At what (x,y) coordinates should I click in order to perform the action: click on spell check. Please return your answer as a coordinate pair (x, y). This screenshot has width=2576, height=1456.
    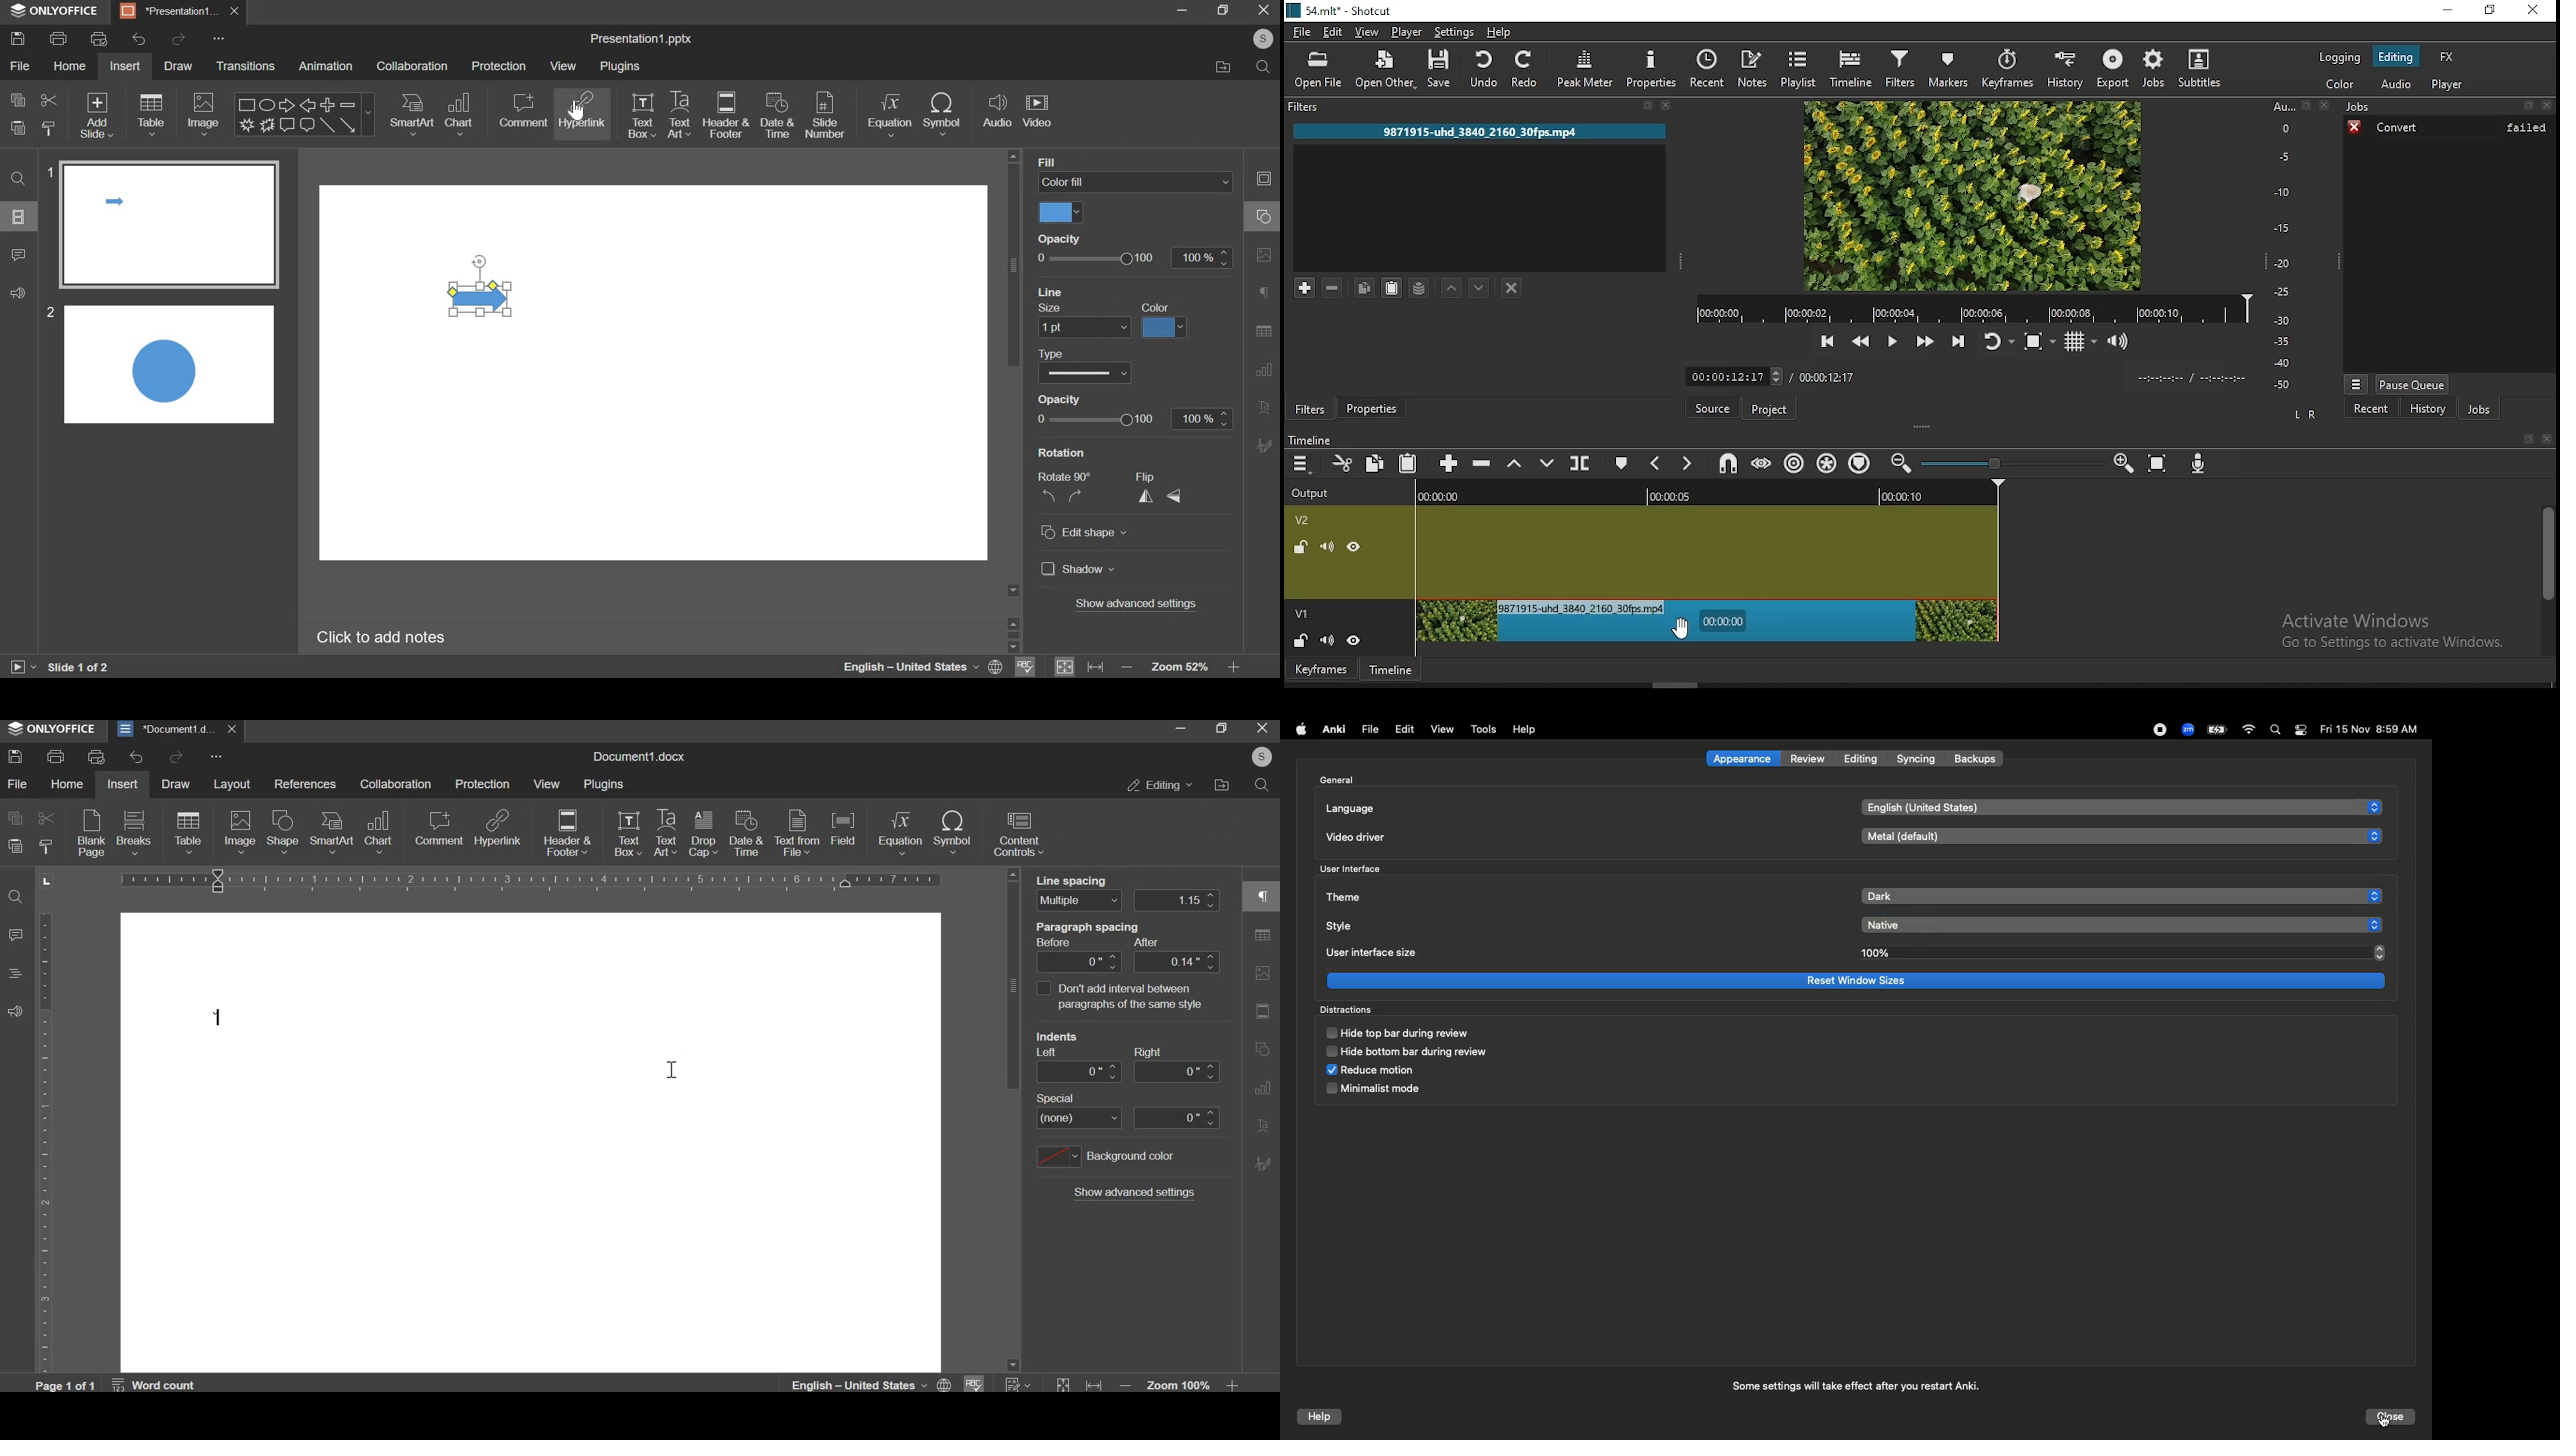
    Looking at the image, I should click on (1025, 668).